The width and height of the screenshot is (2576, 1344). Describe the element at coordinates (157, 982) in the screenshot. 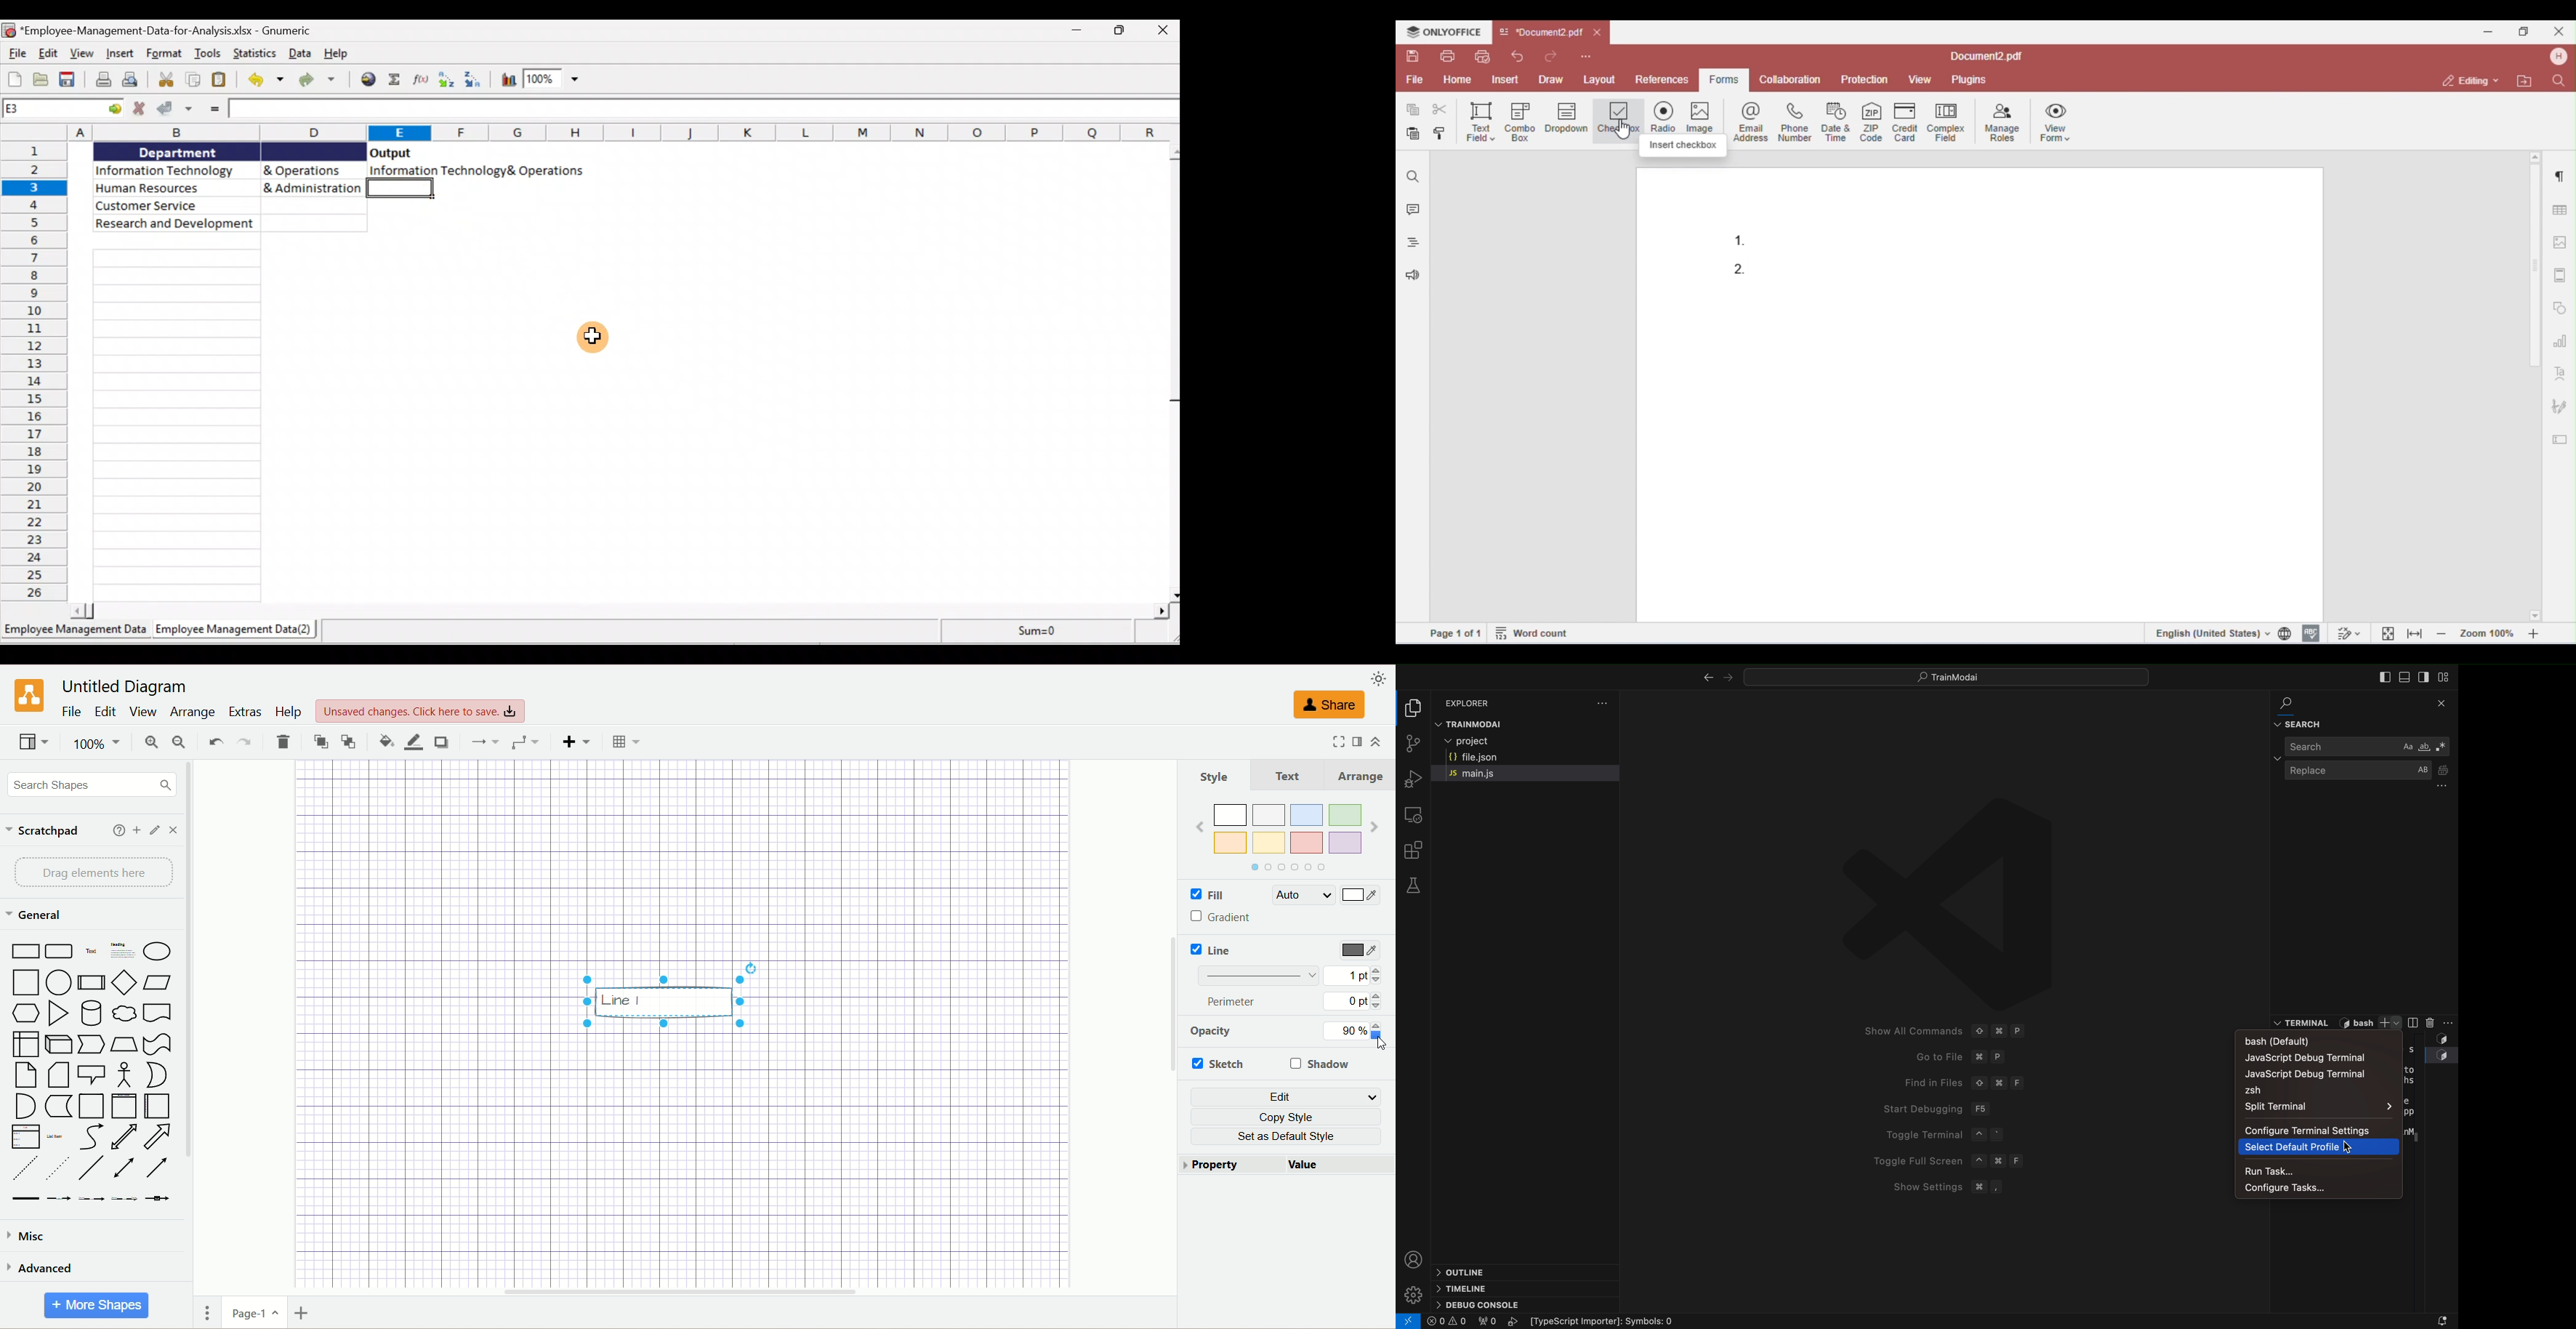

I see `Parallelogram` at that location.